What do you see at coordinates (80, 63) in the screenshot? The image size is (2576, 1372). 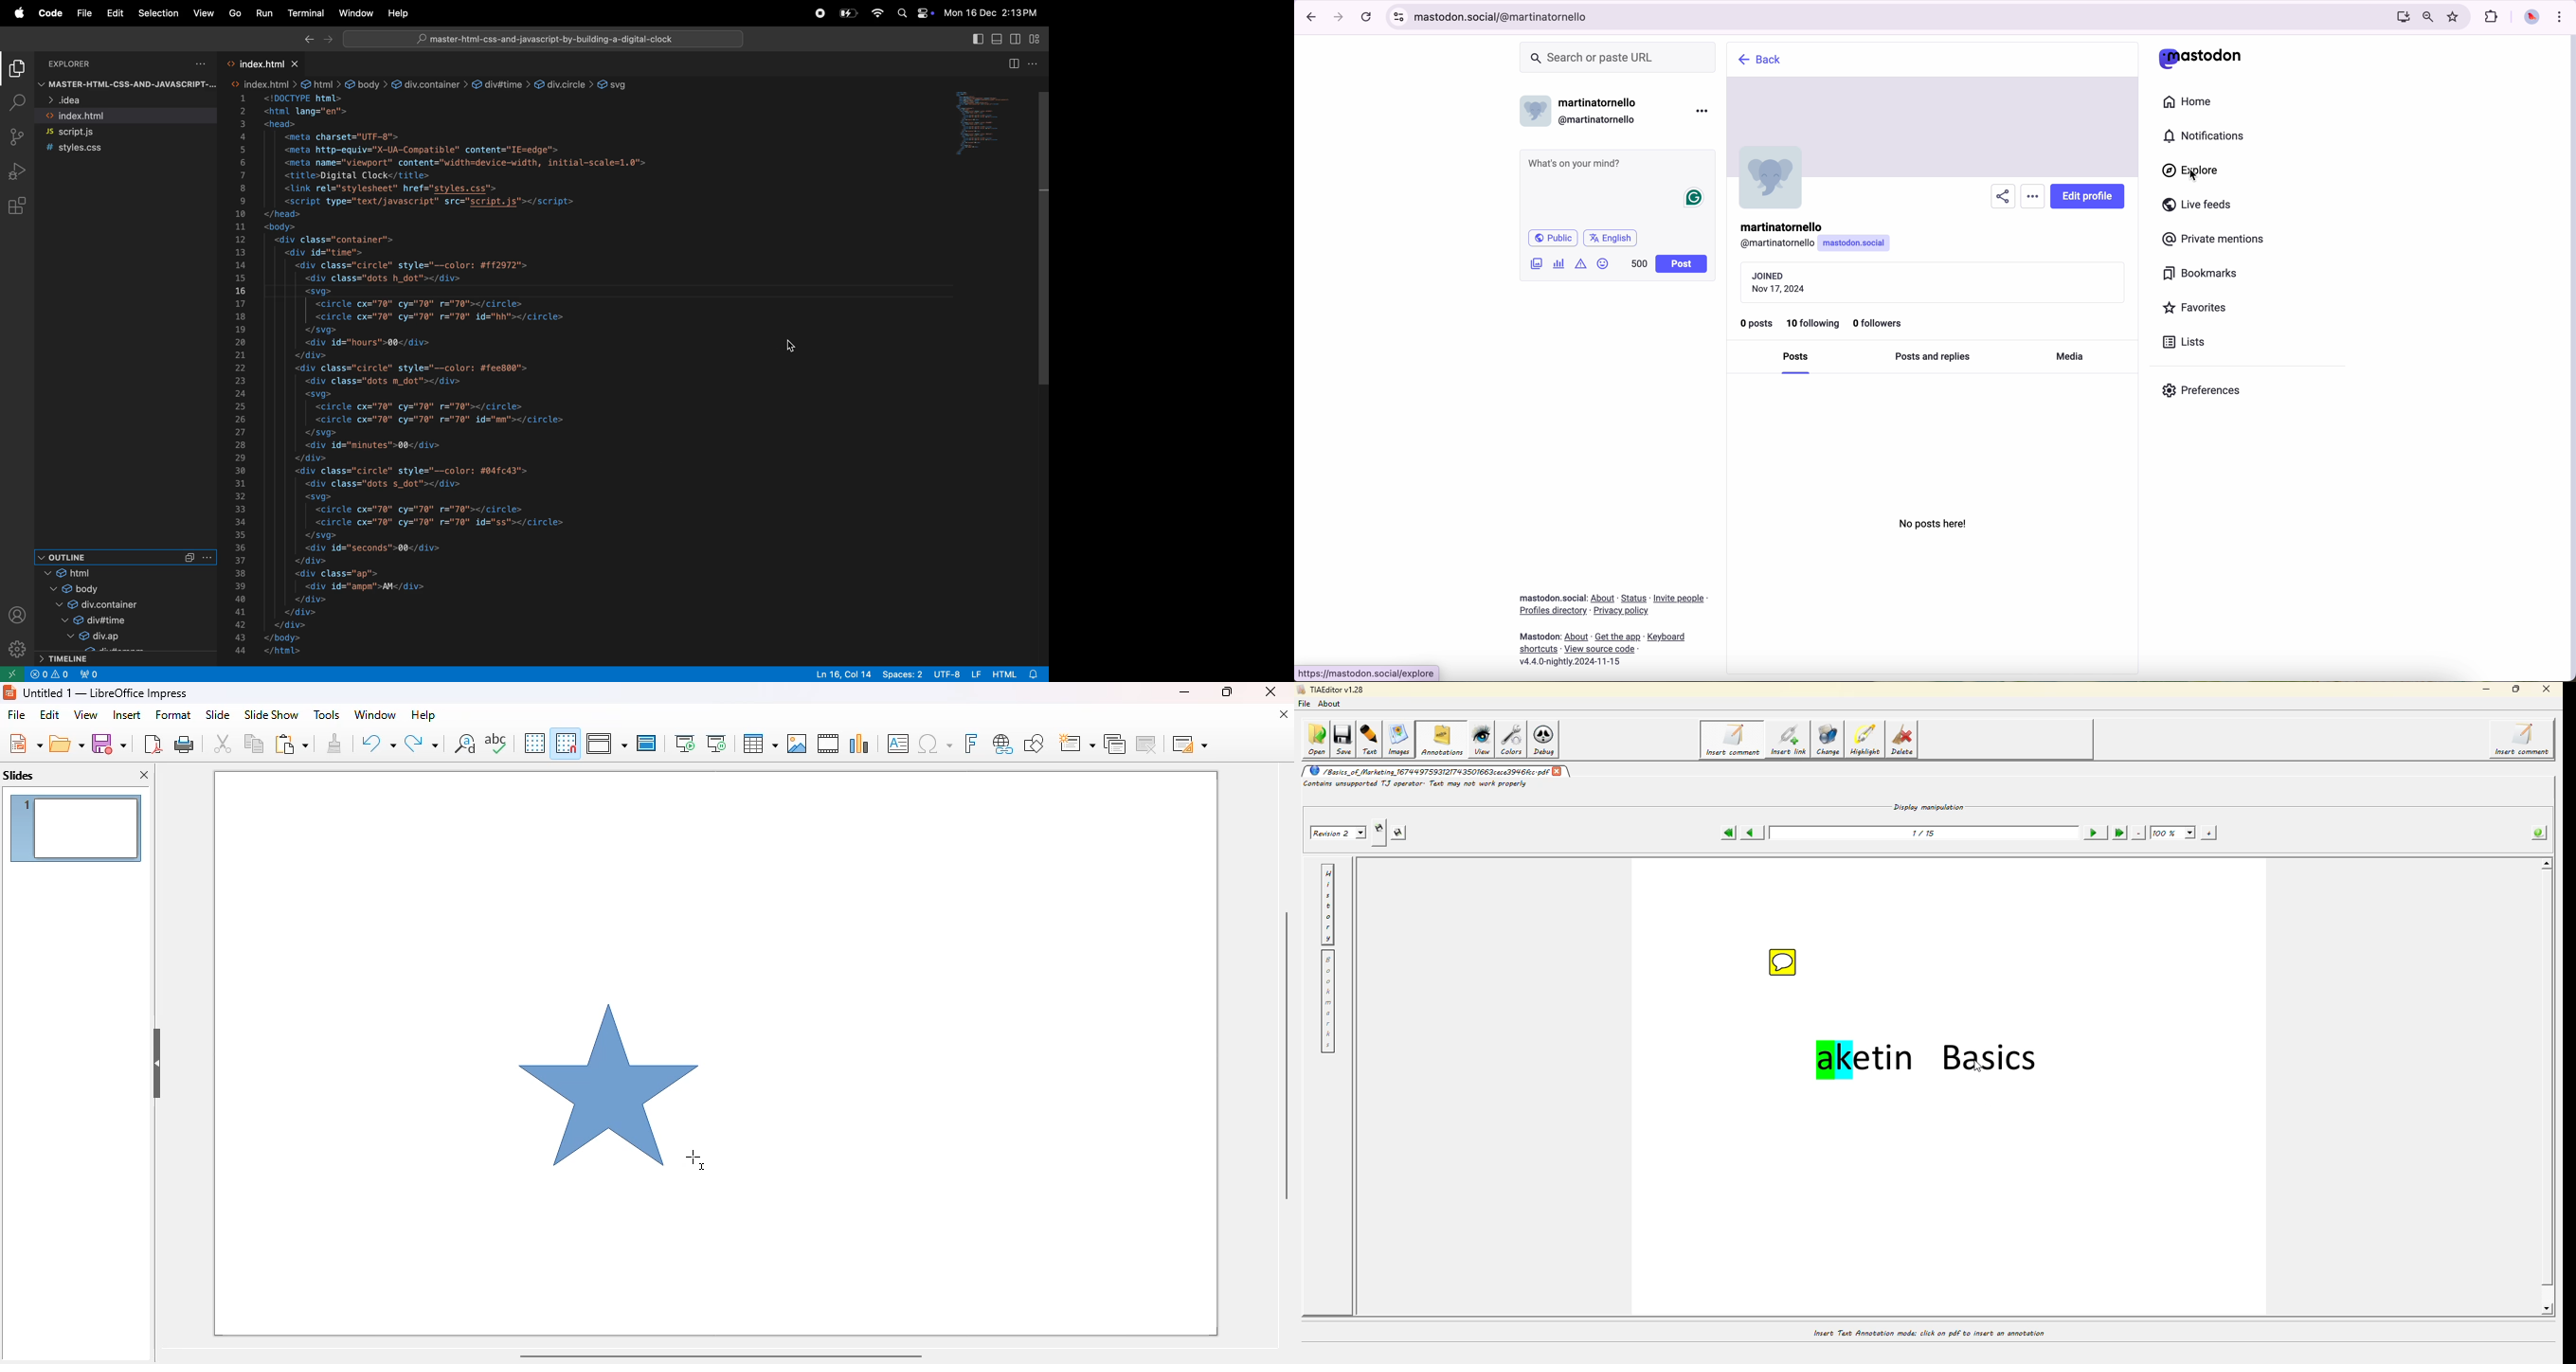 I see `Explorer` at bounding box center [80, 63].